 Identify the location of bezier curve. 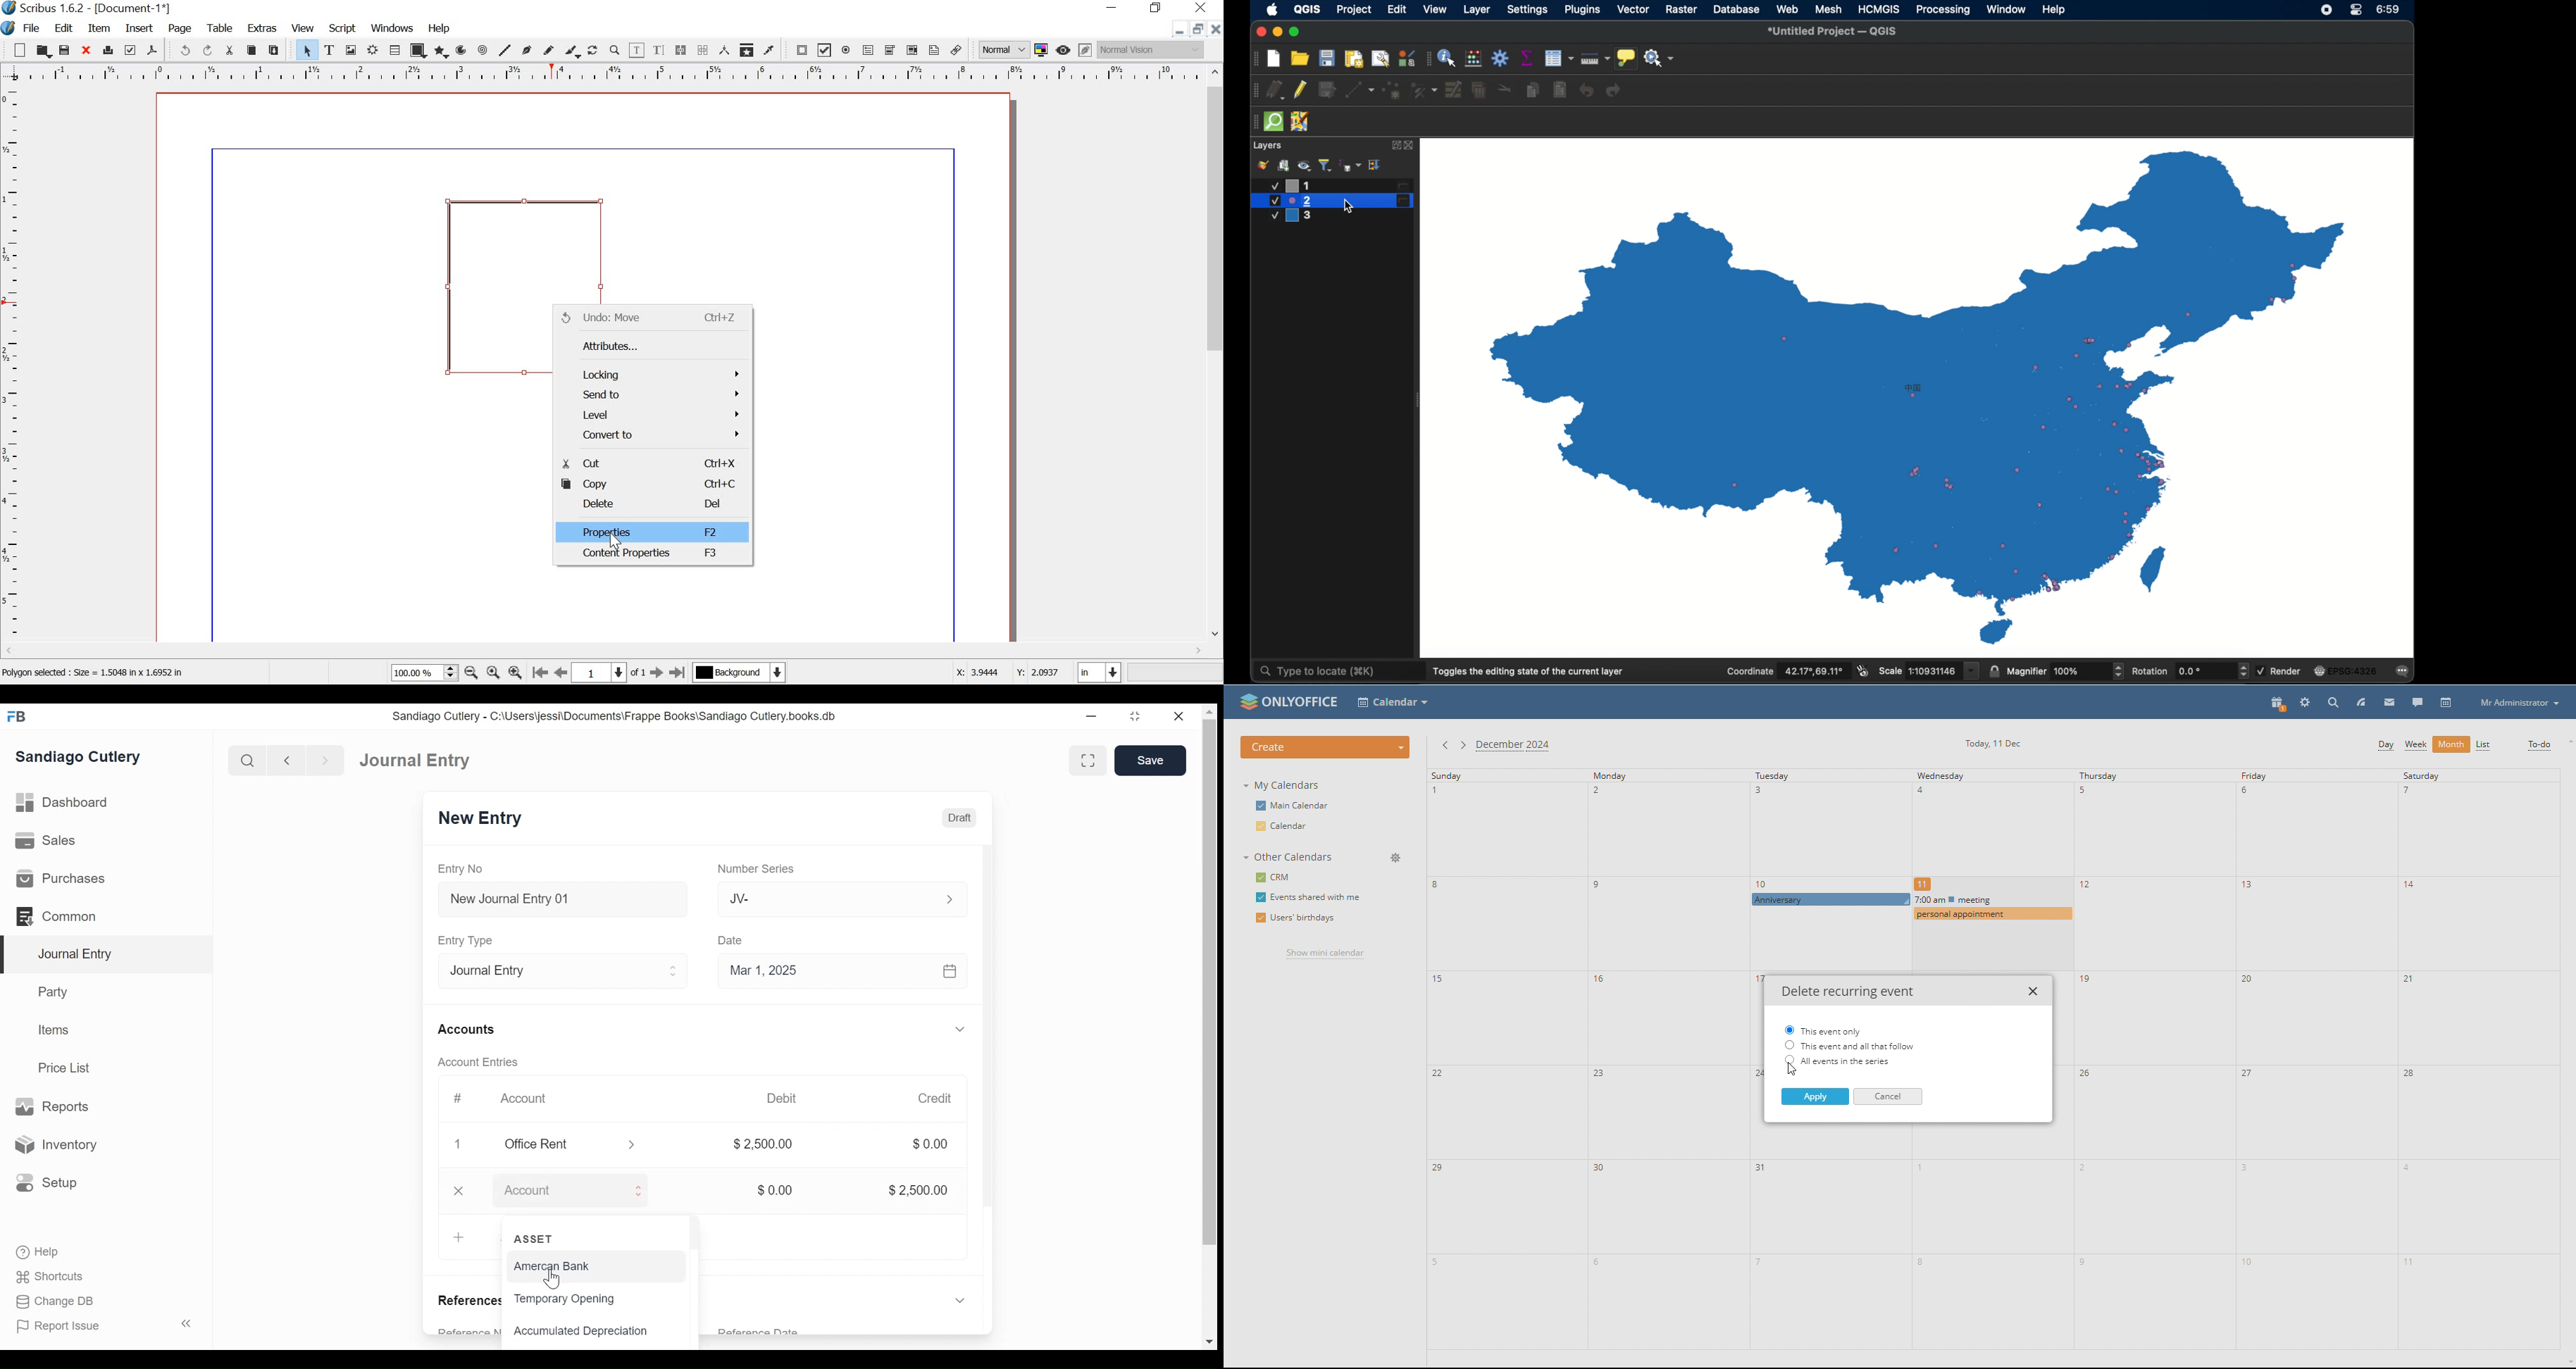
(530, 50).